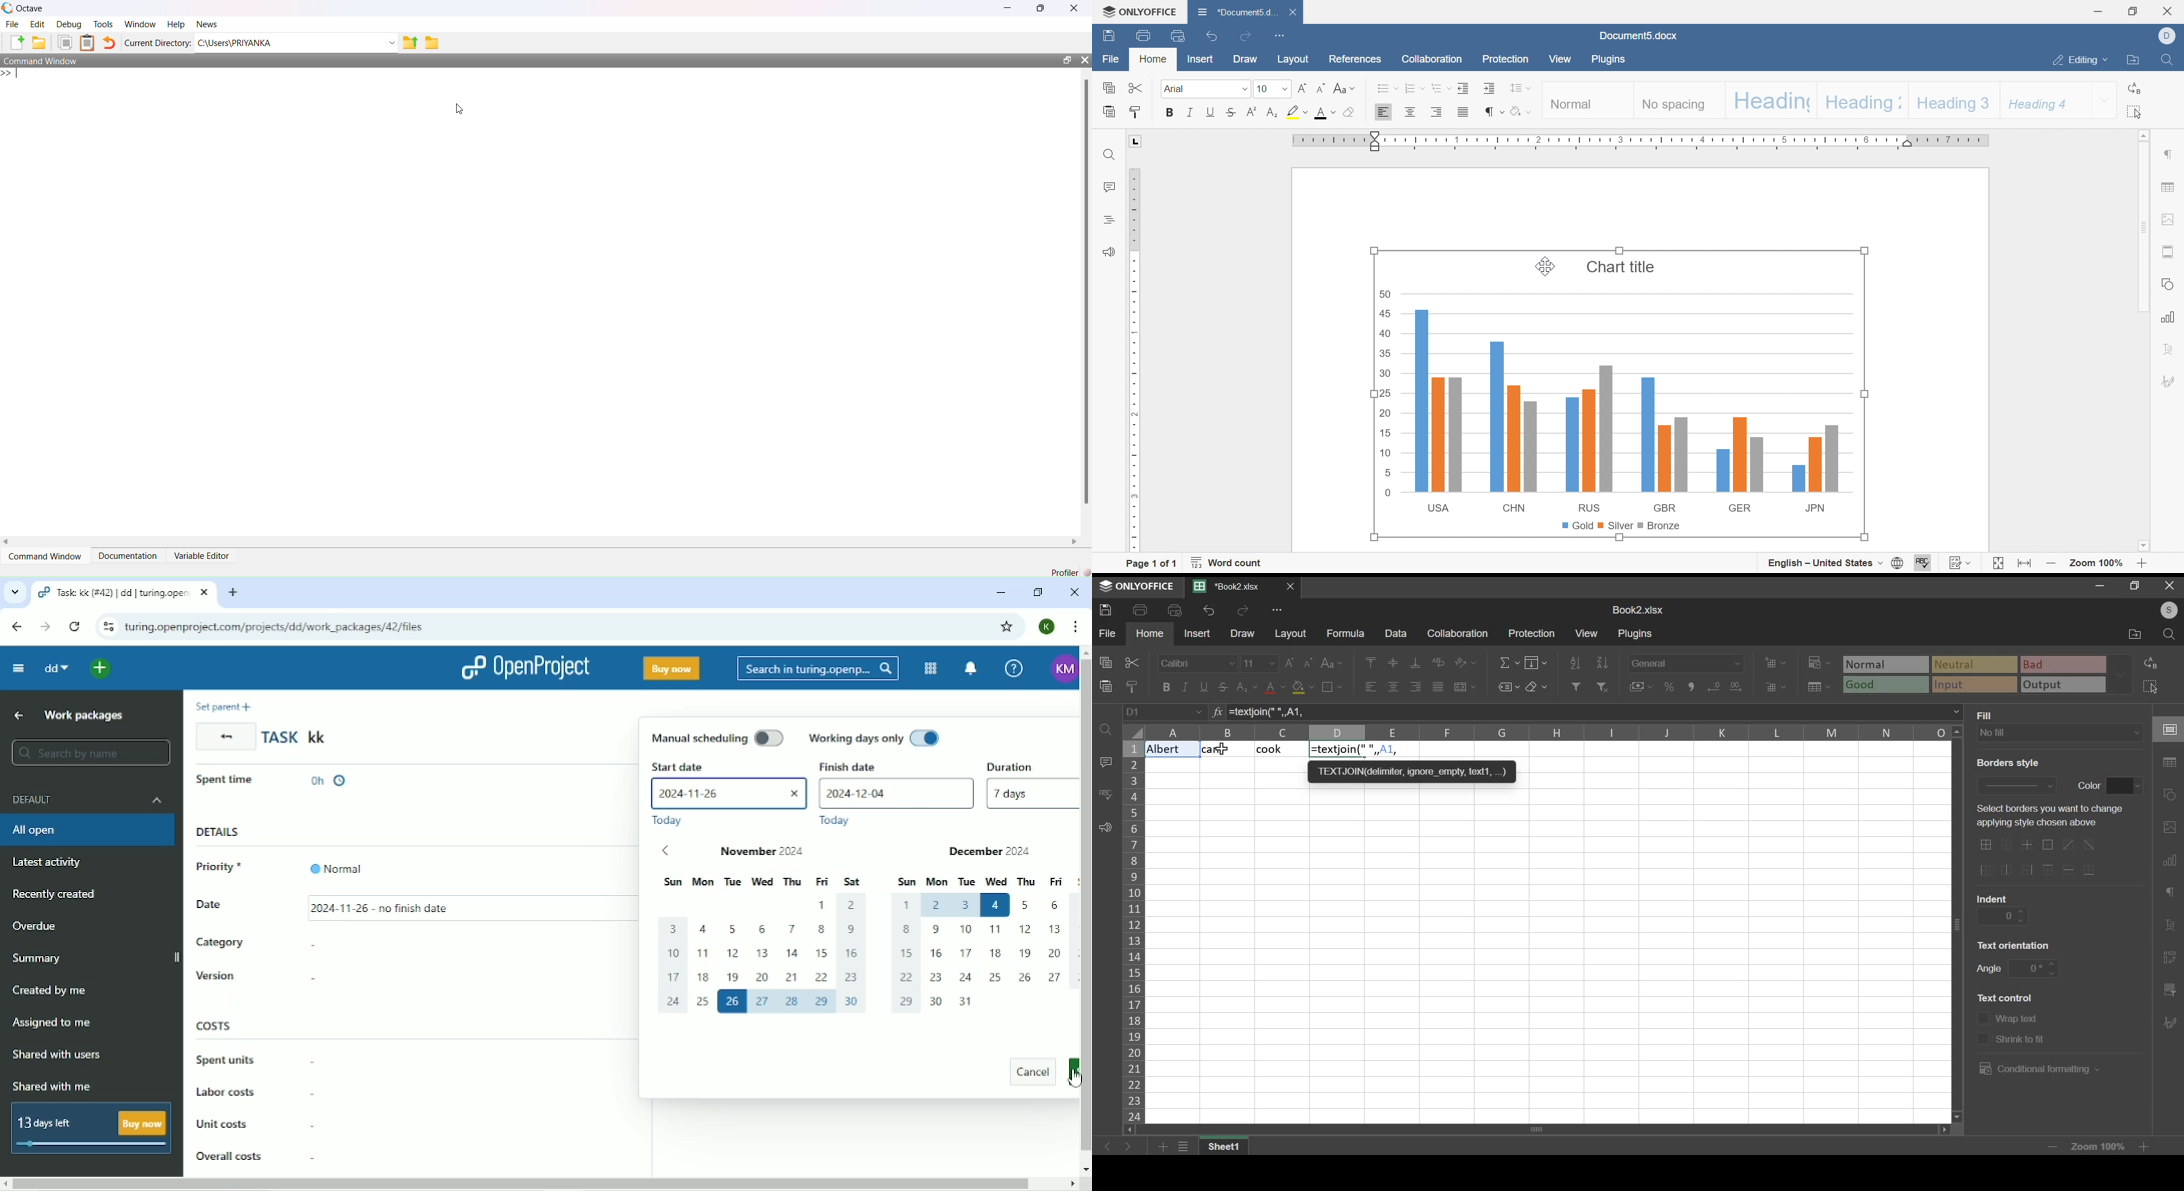 The width and height of the screenshot is (2184, 1204). Describe the element at coordinates (671, 668) in the screenshot. I see `Buy now` at that location.